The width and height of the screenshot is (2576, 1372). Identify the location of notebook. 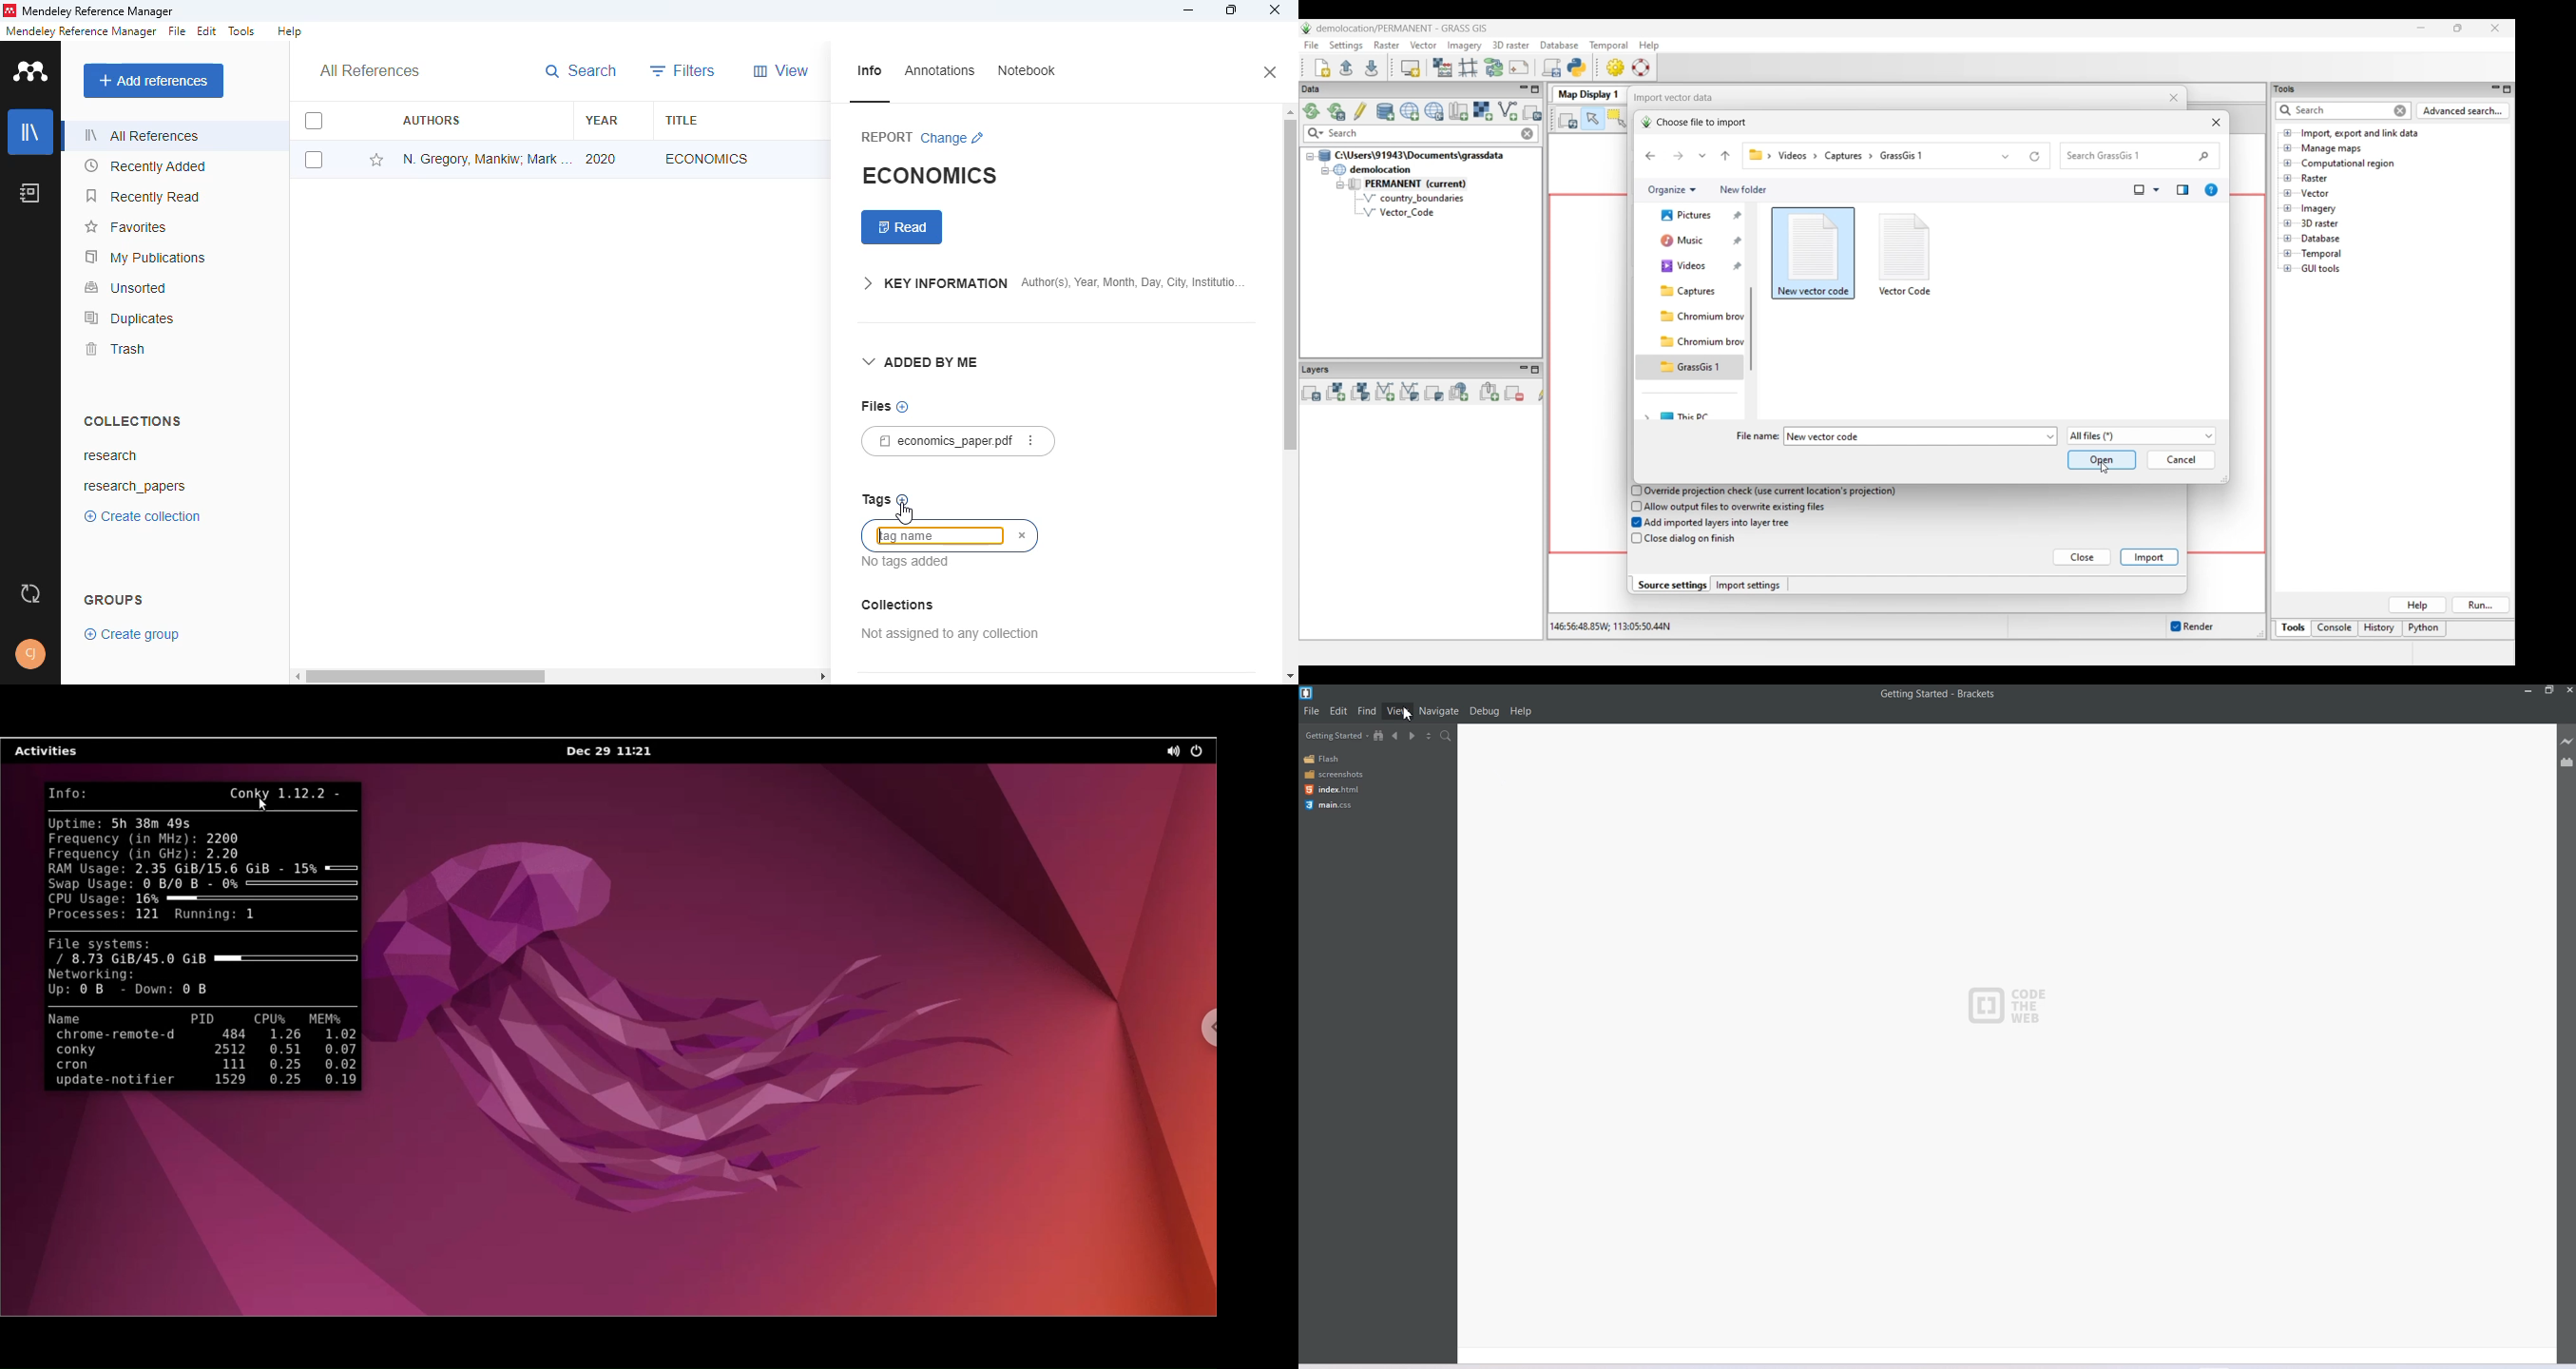
(30, 193).